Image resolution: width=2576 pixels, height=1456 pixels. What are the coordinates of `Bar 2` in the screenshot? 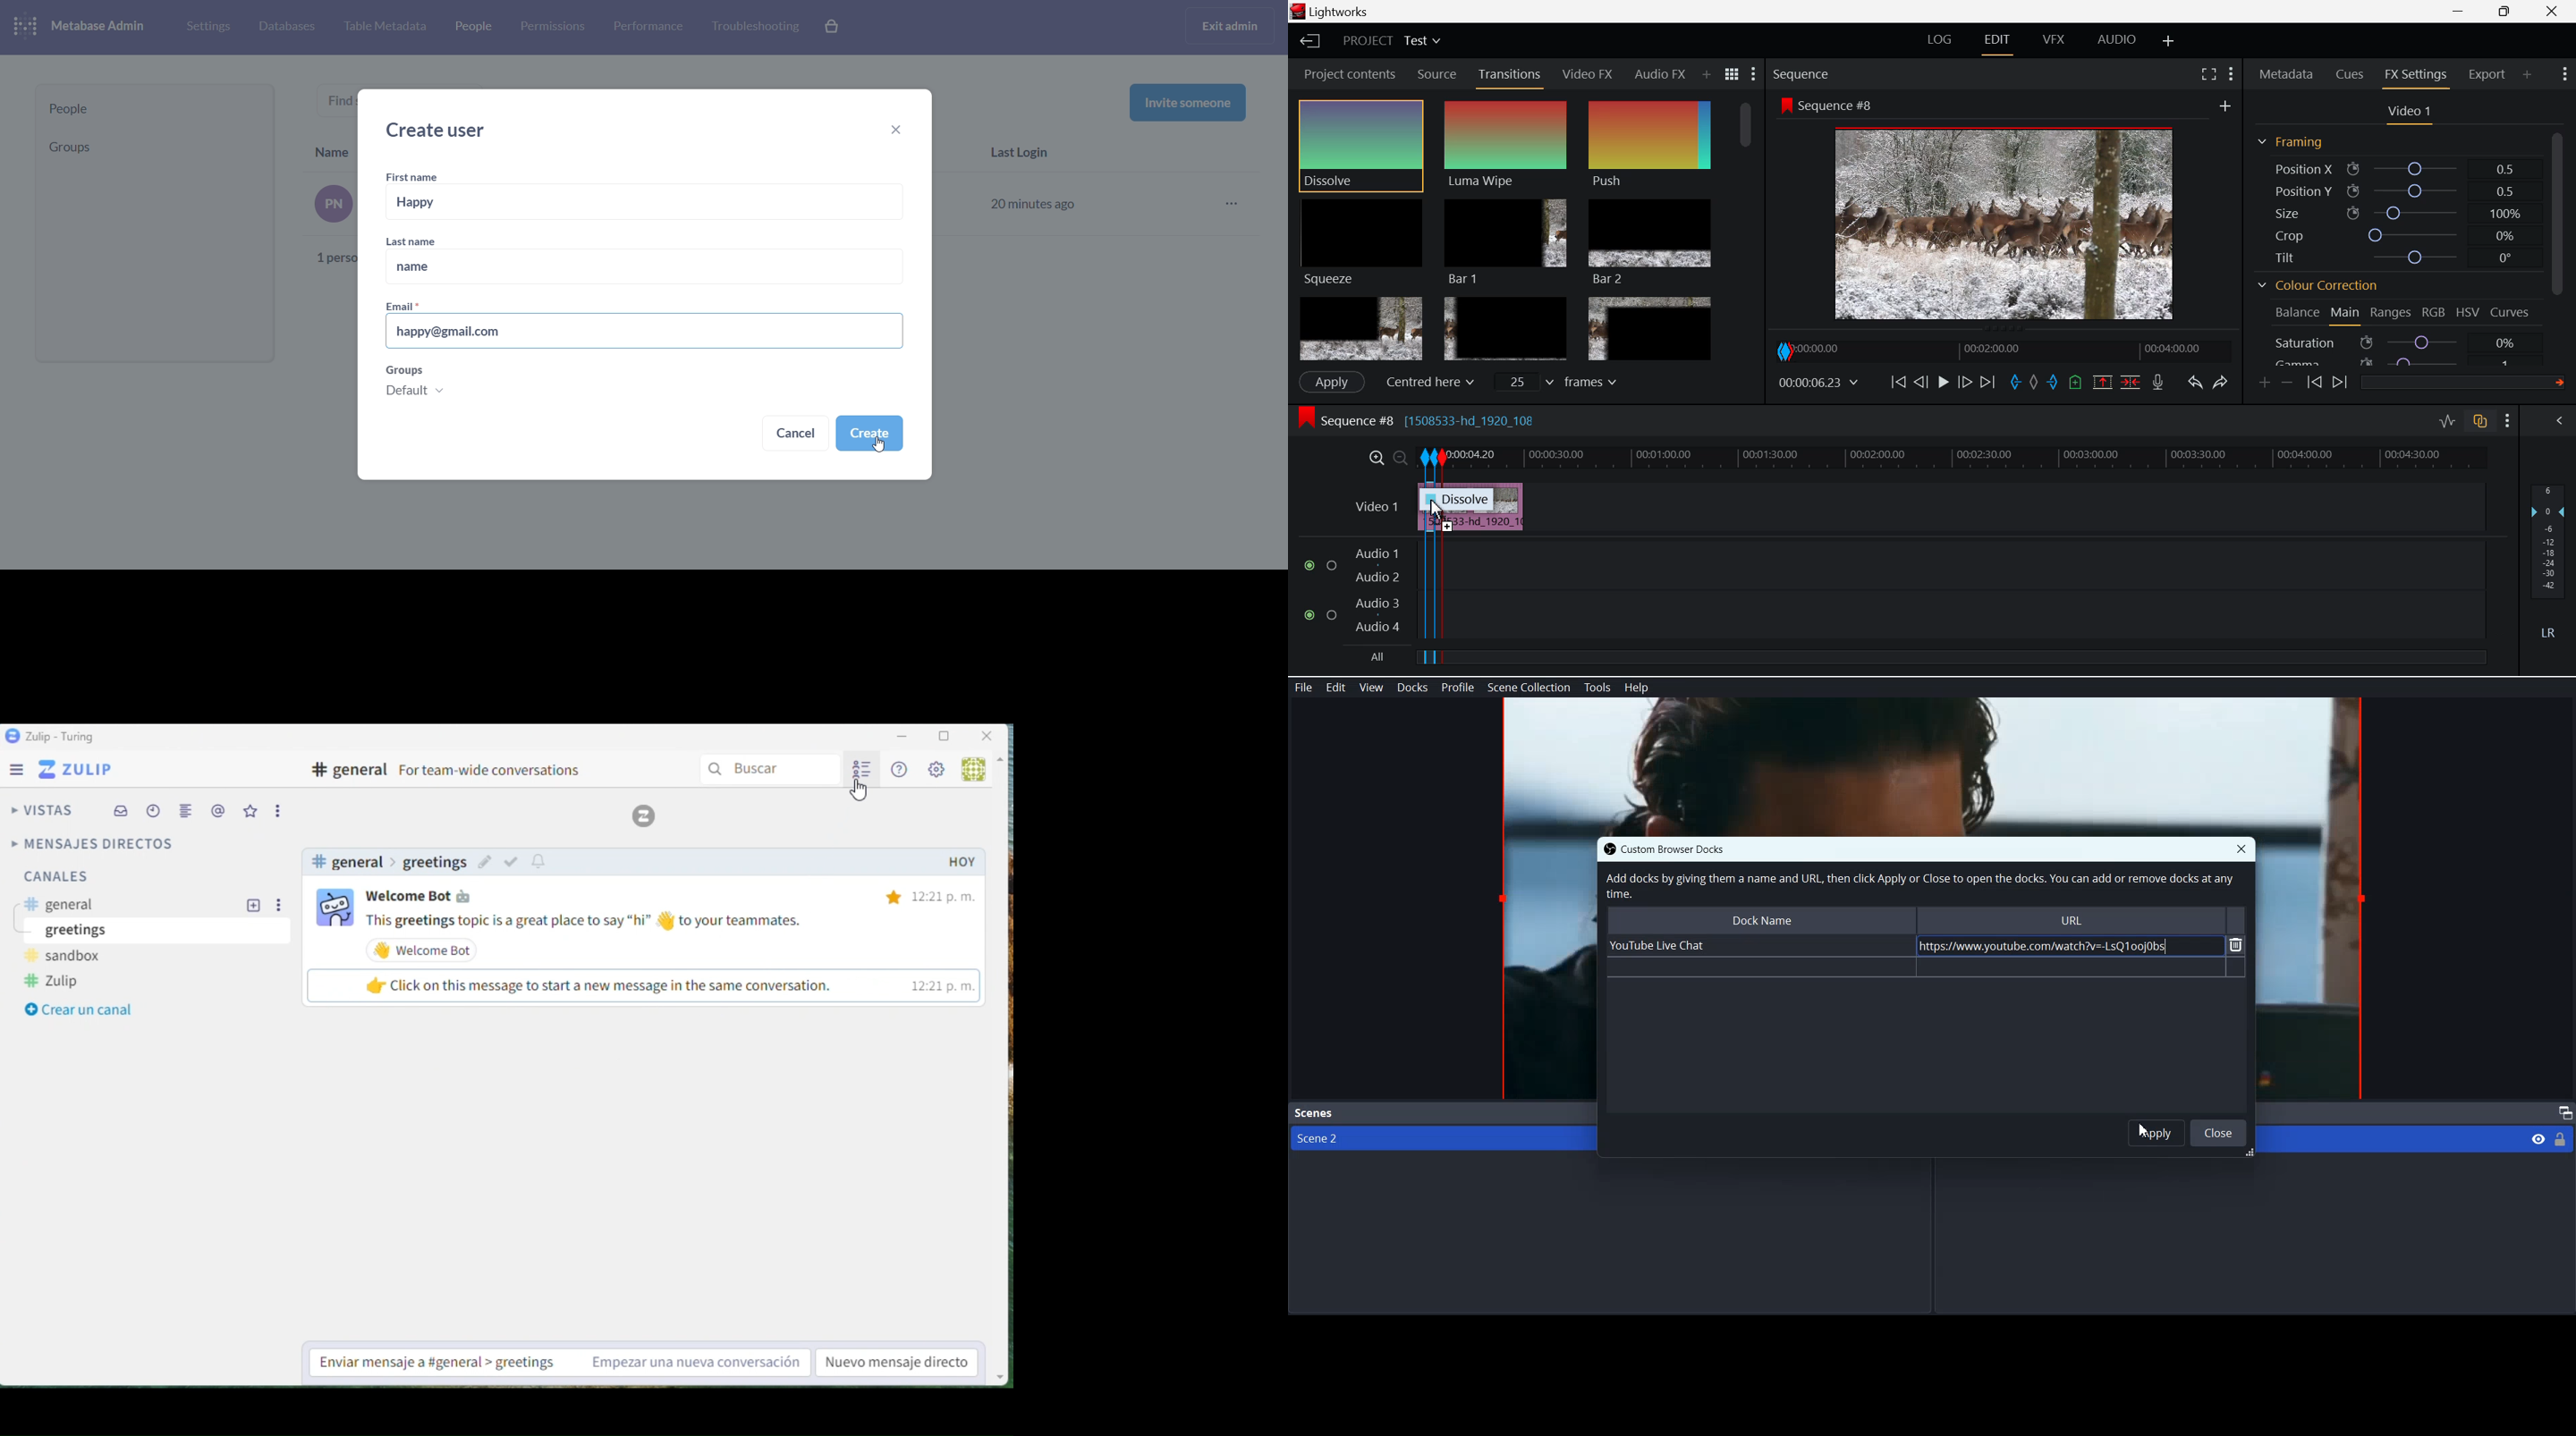 It's located at (1651, 241).